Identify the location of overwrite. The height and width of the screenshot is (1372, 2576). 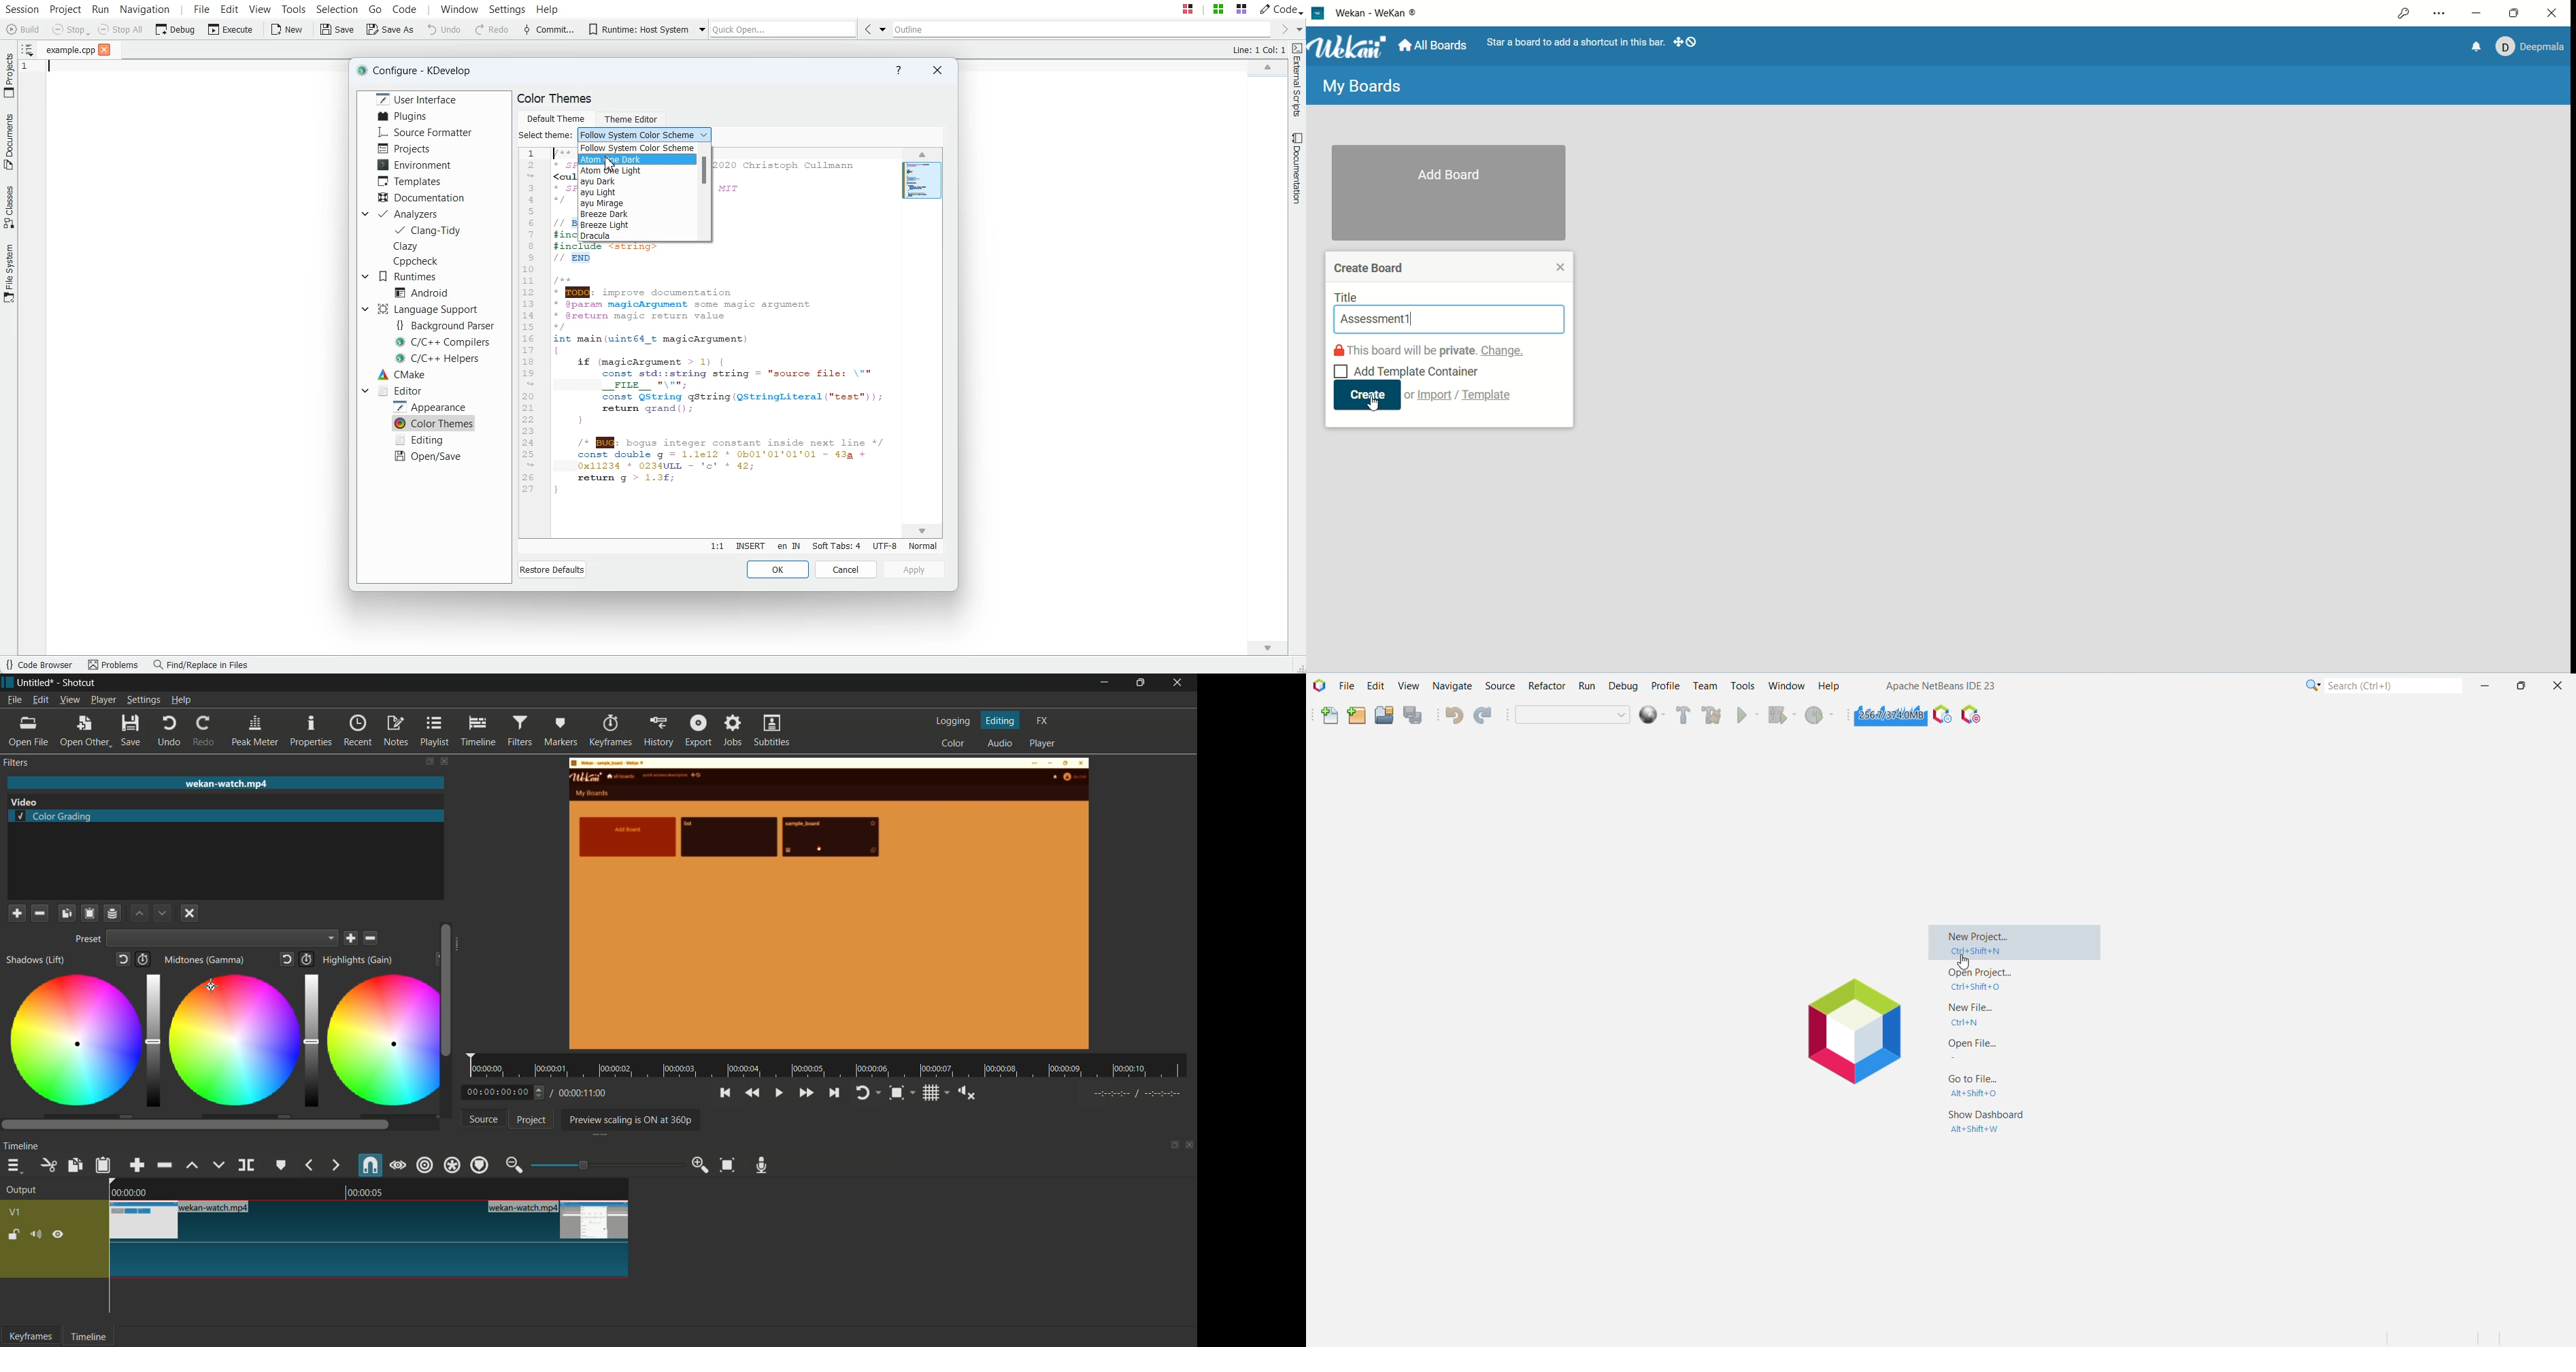
(218, 1164).